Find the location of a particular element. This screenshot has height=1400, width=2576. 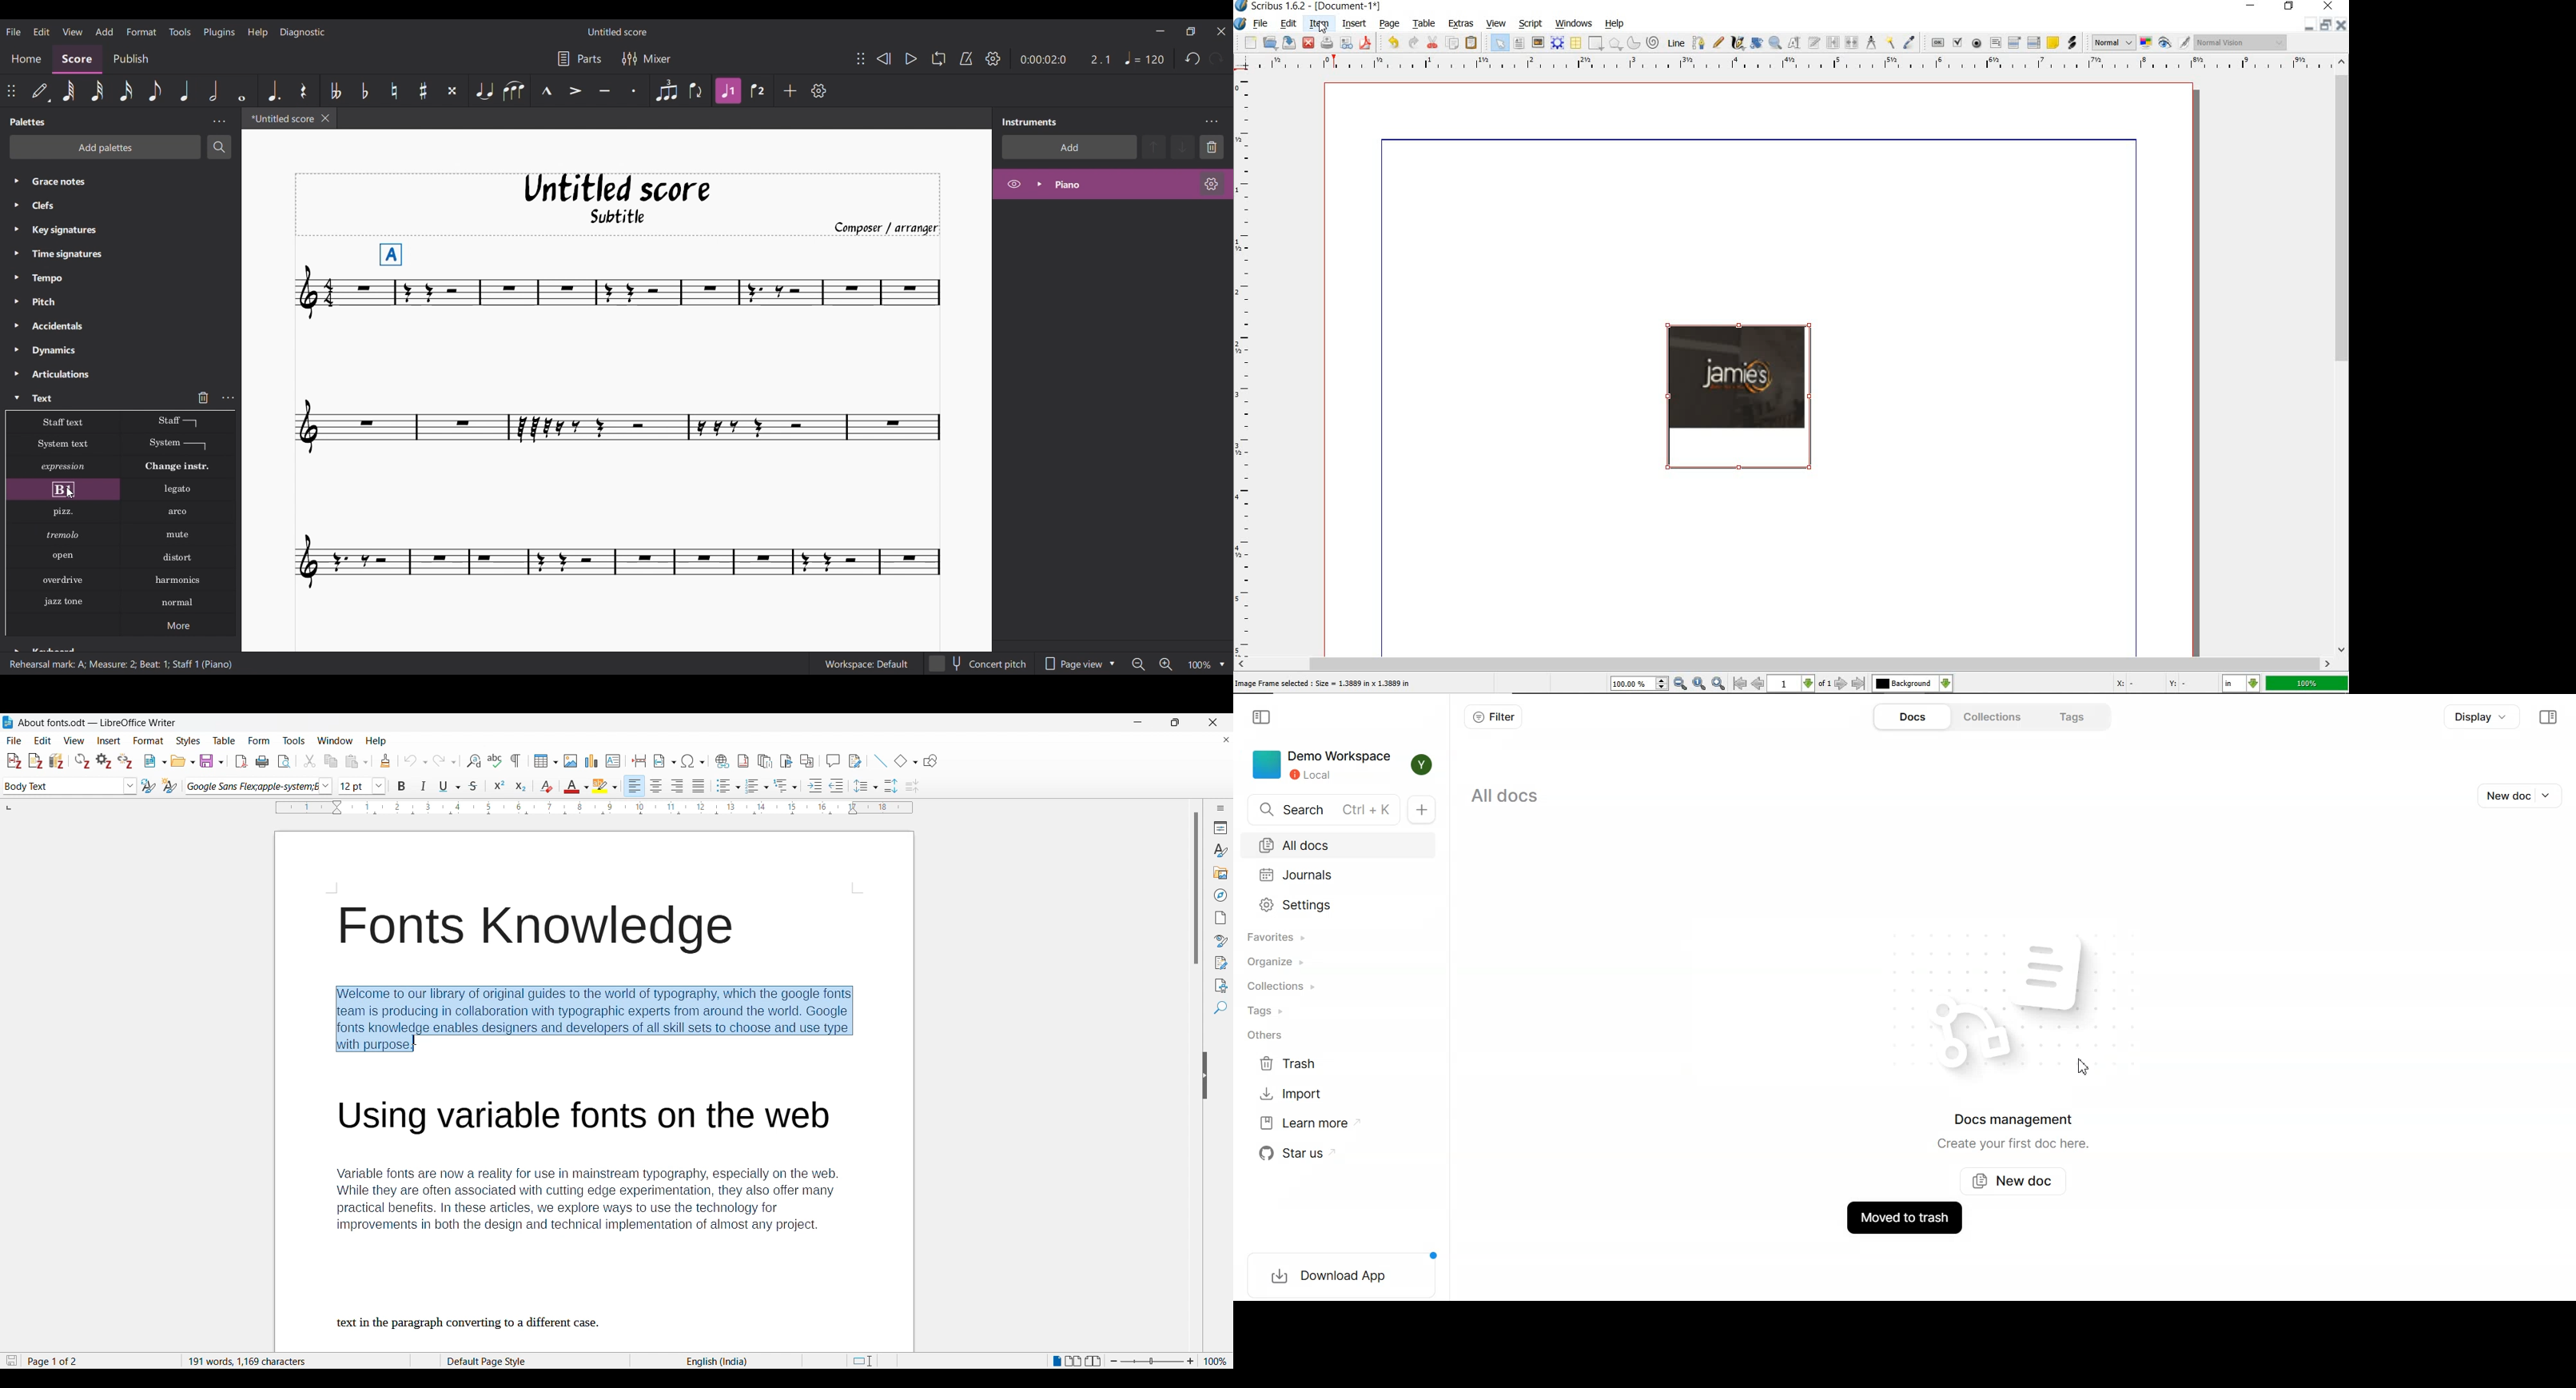

copy item properties is located at coordinates (1890, 42).